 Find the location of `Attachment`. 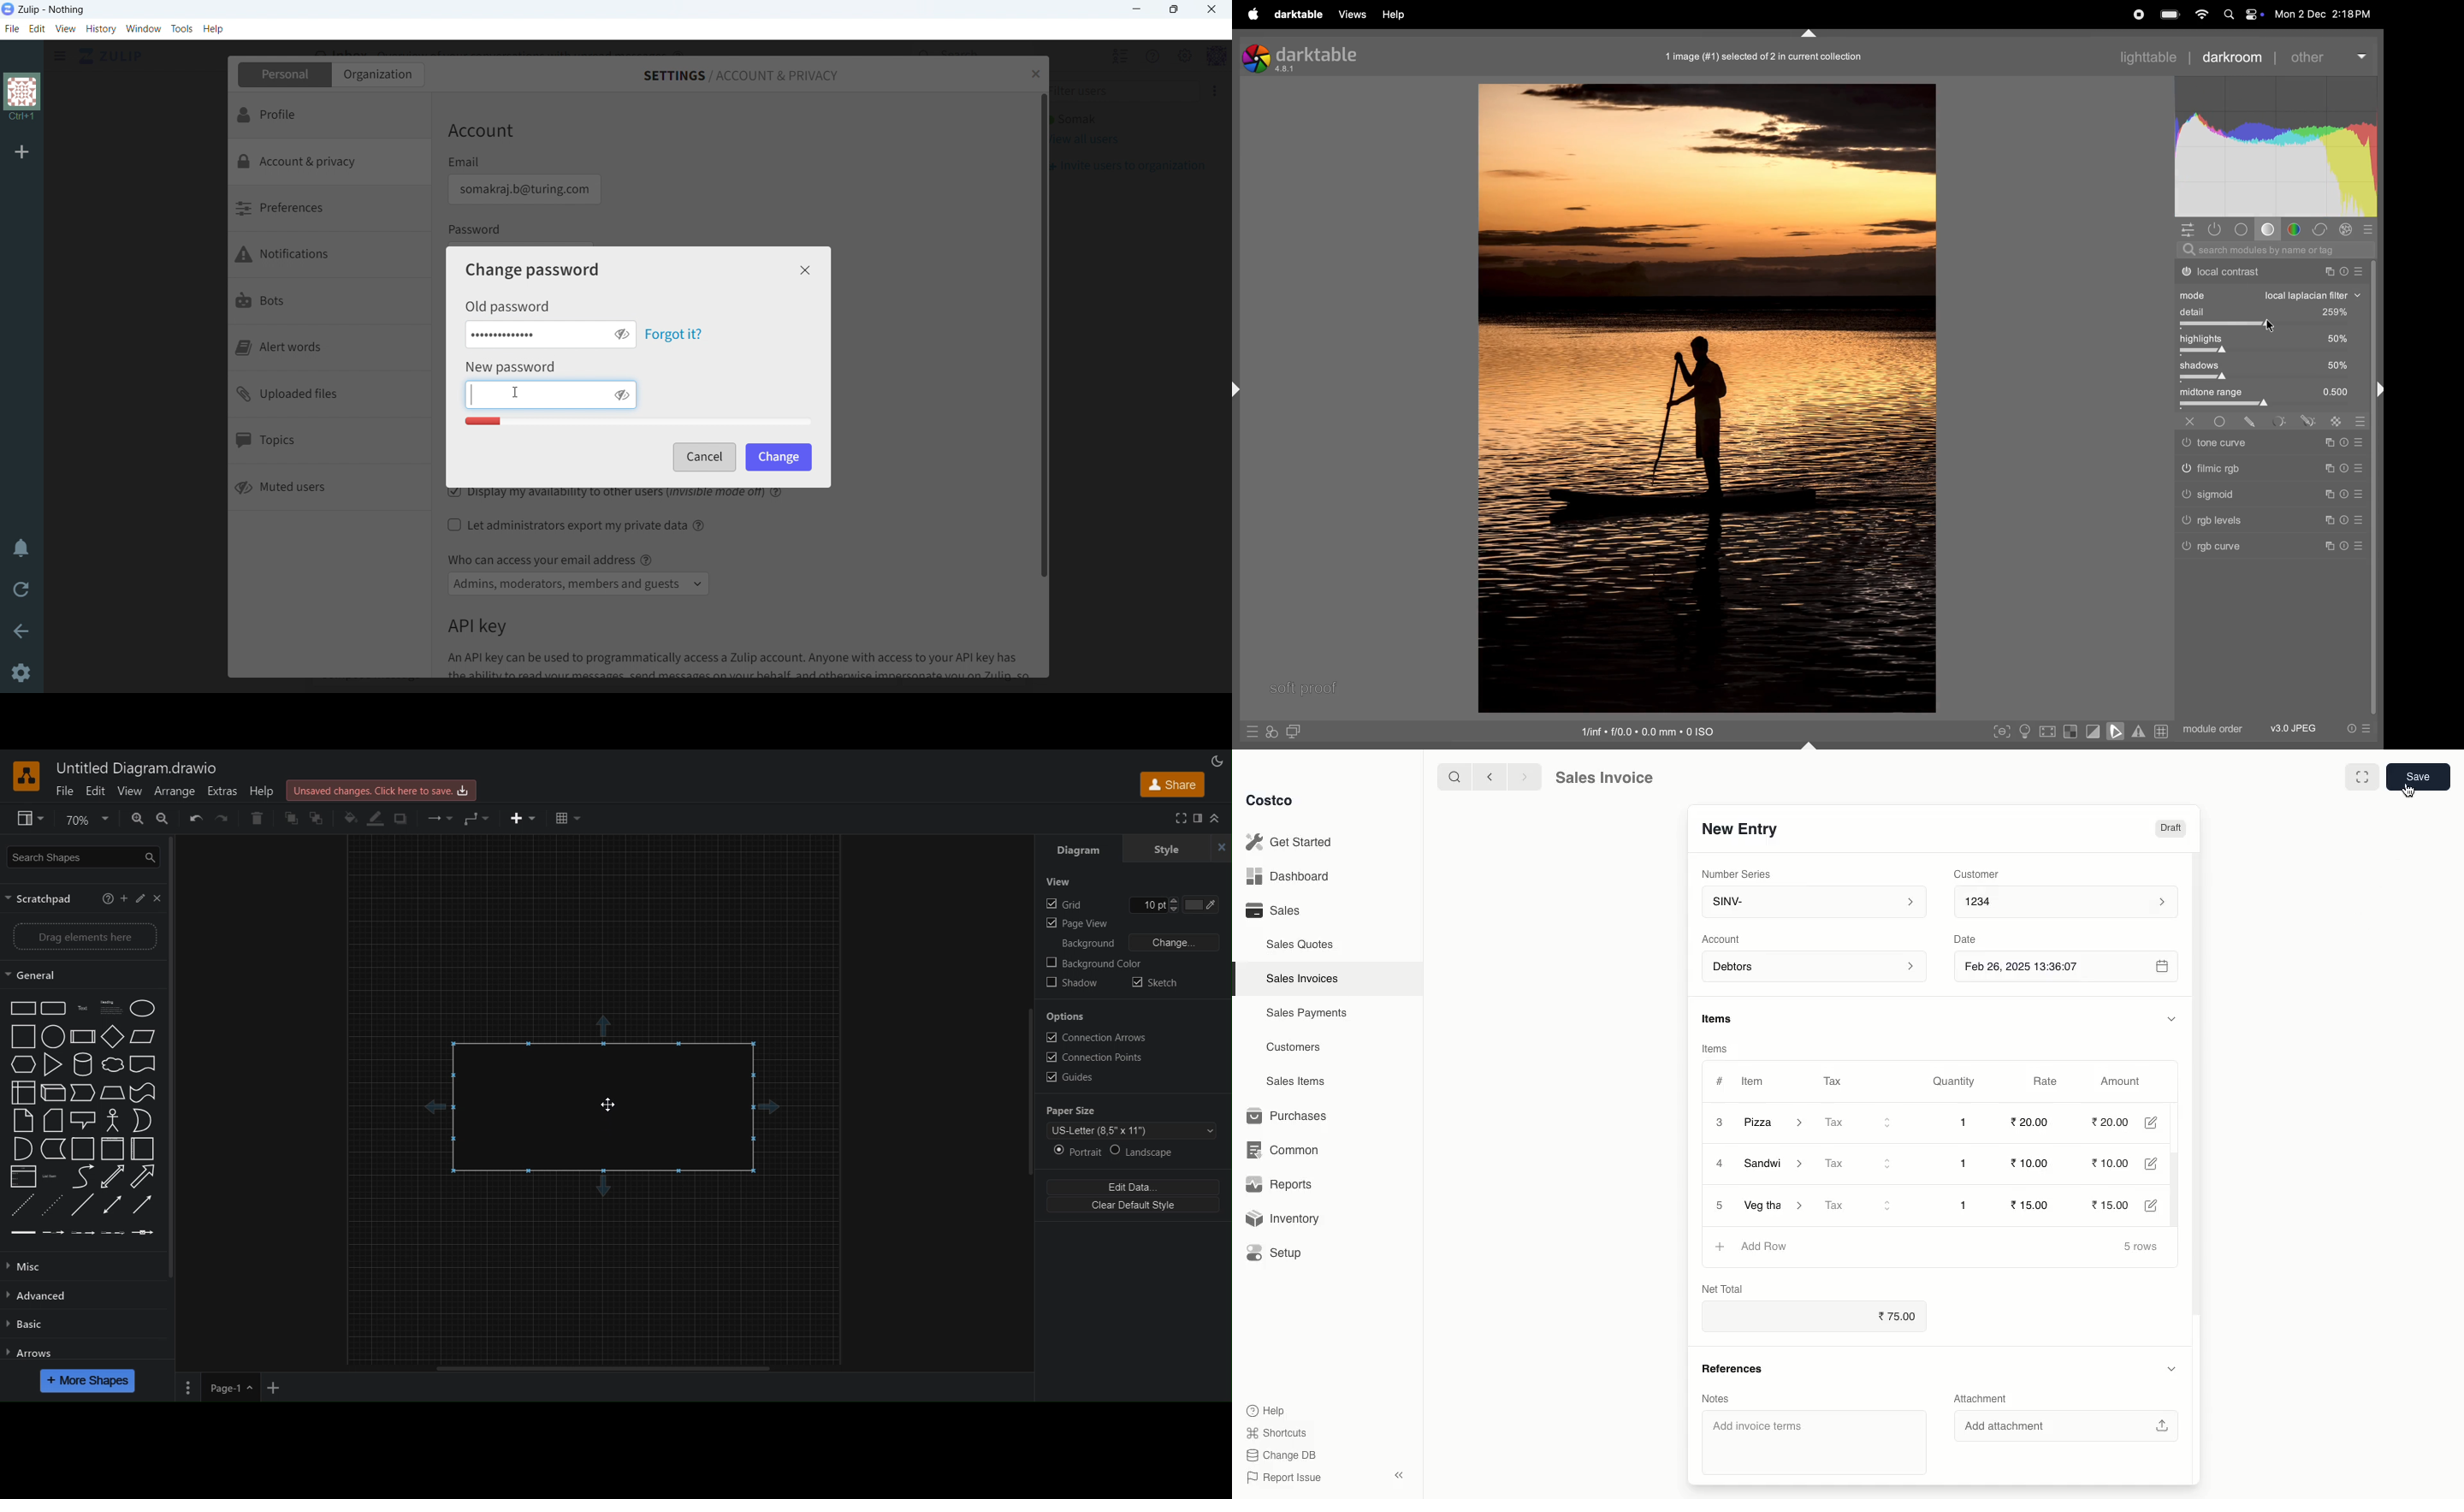

Attachment is located at coordinates (1981, 1400).